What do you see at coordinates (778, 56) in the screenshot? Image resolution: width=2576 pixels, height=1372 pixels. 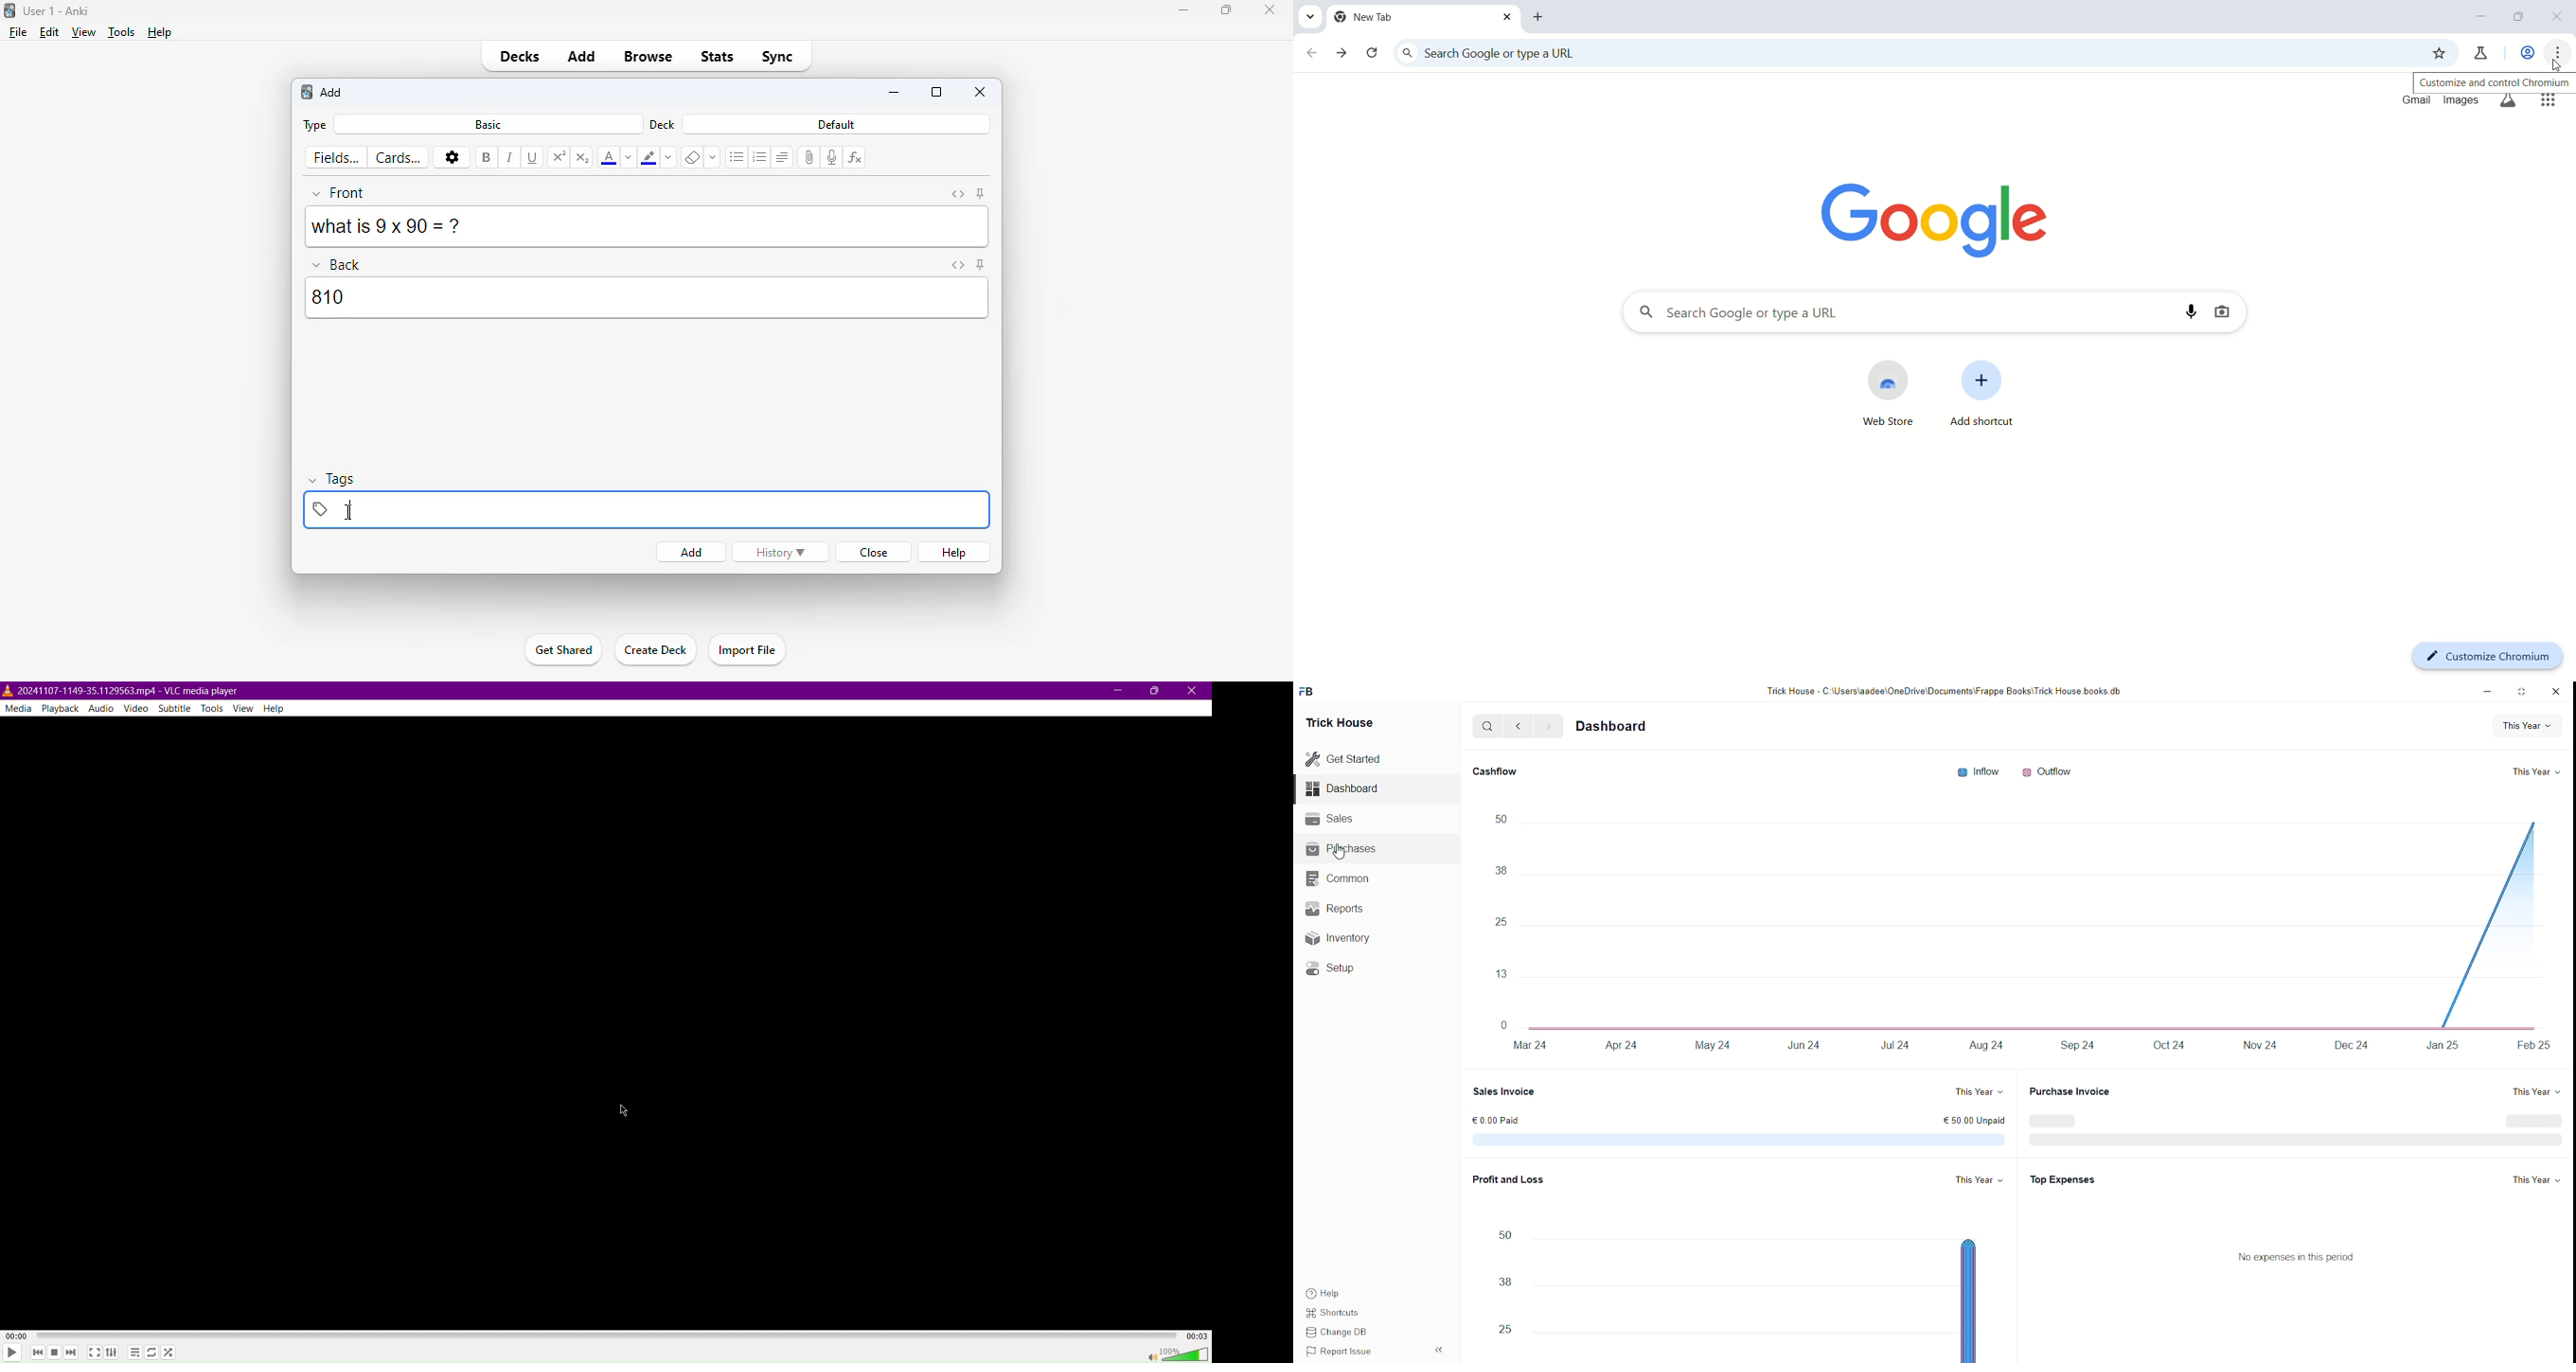 I see `sync` at bounding box center [778, 56].